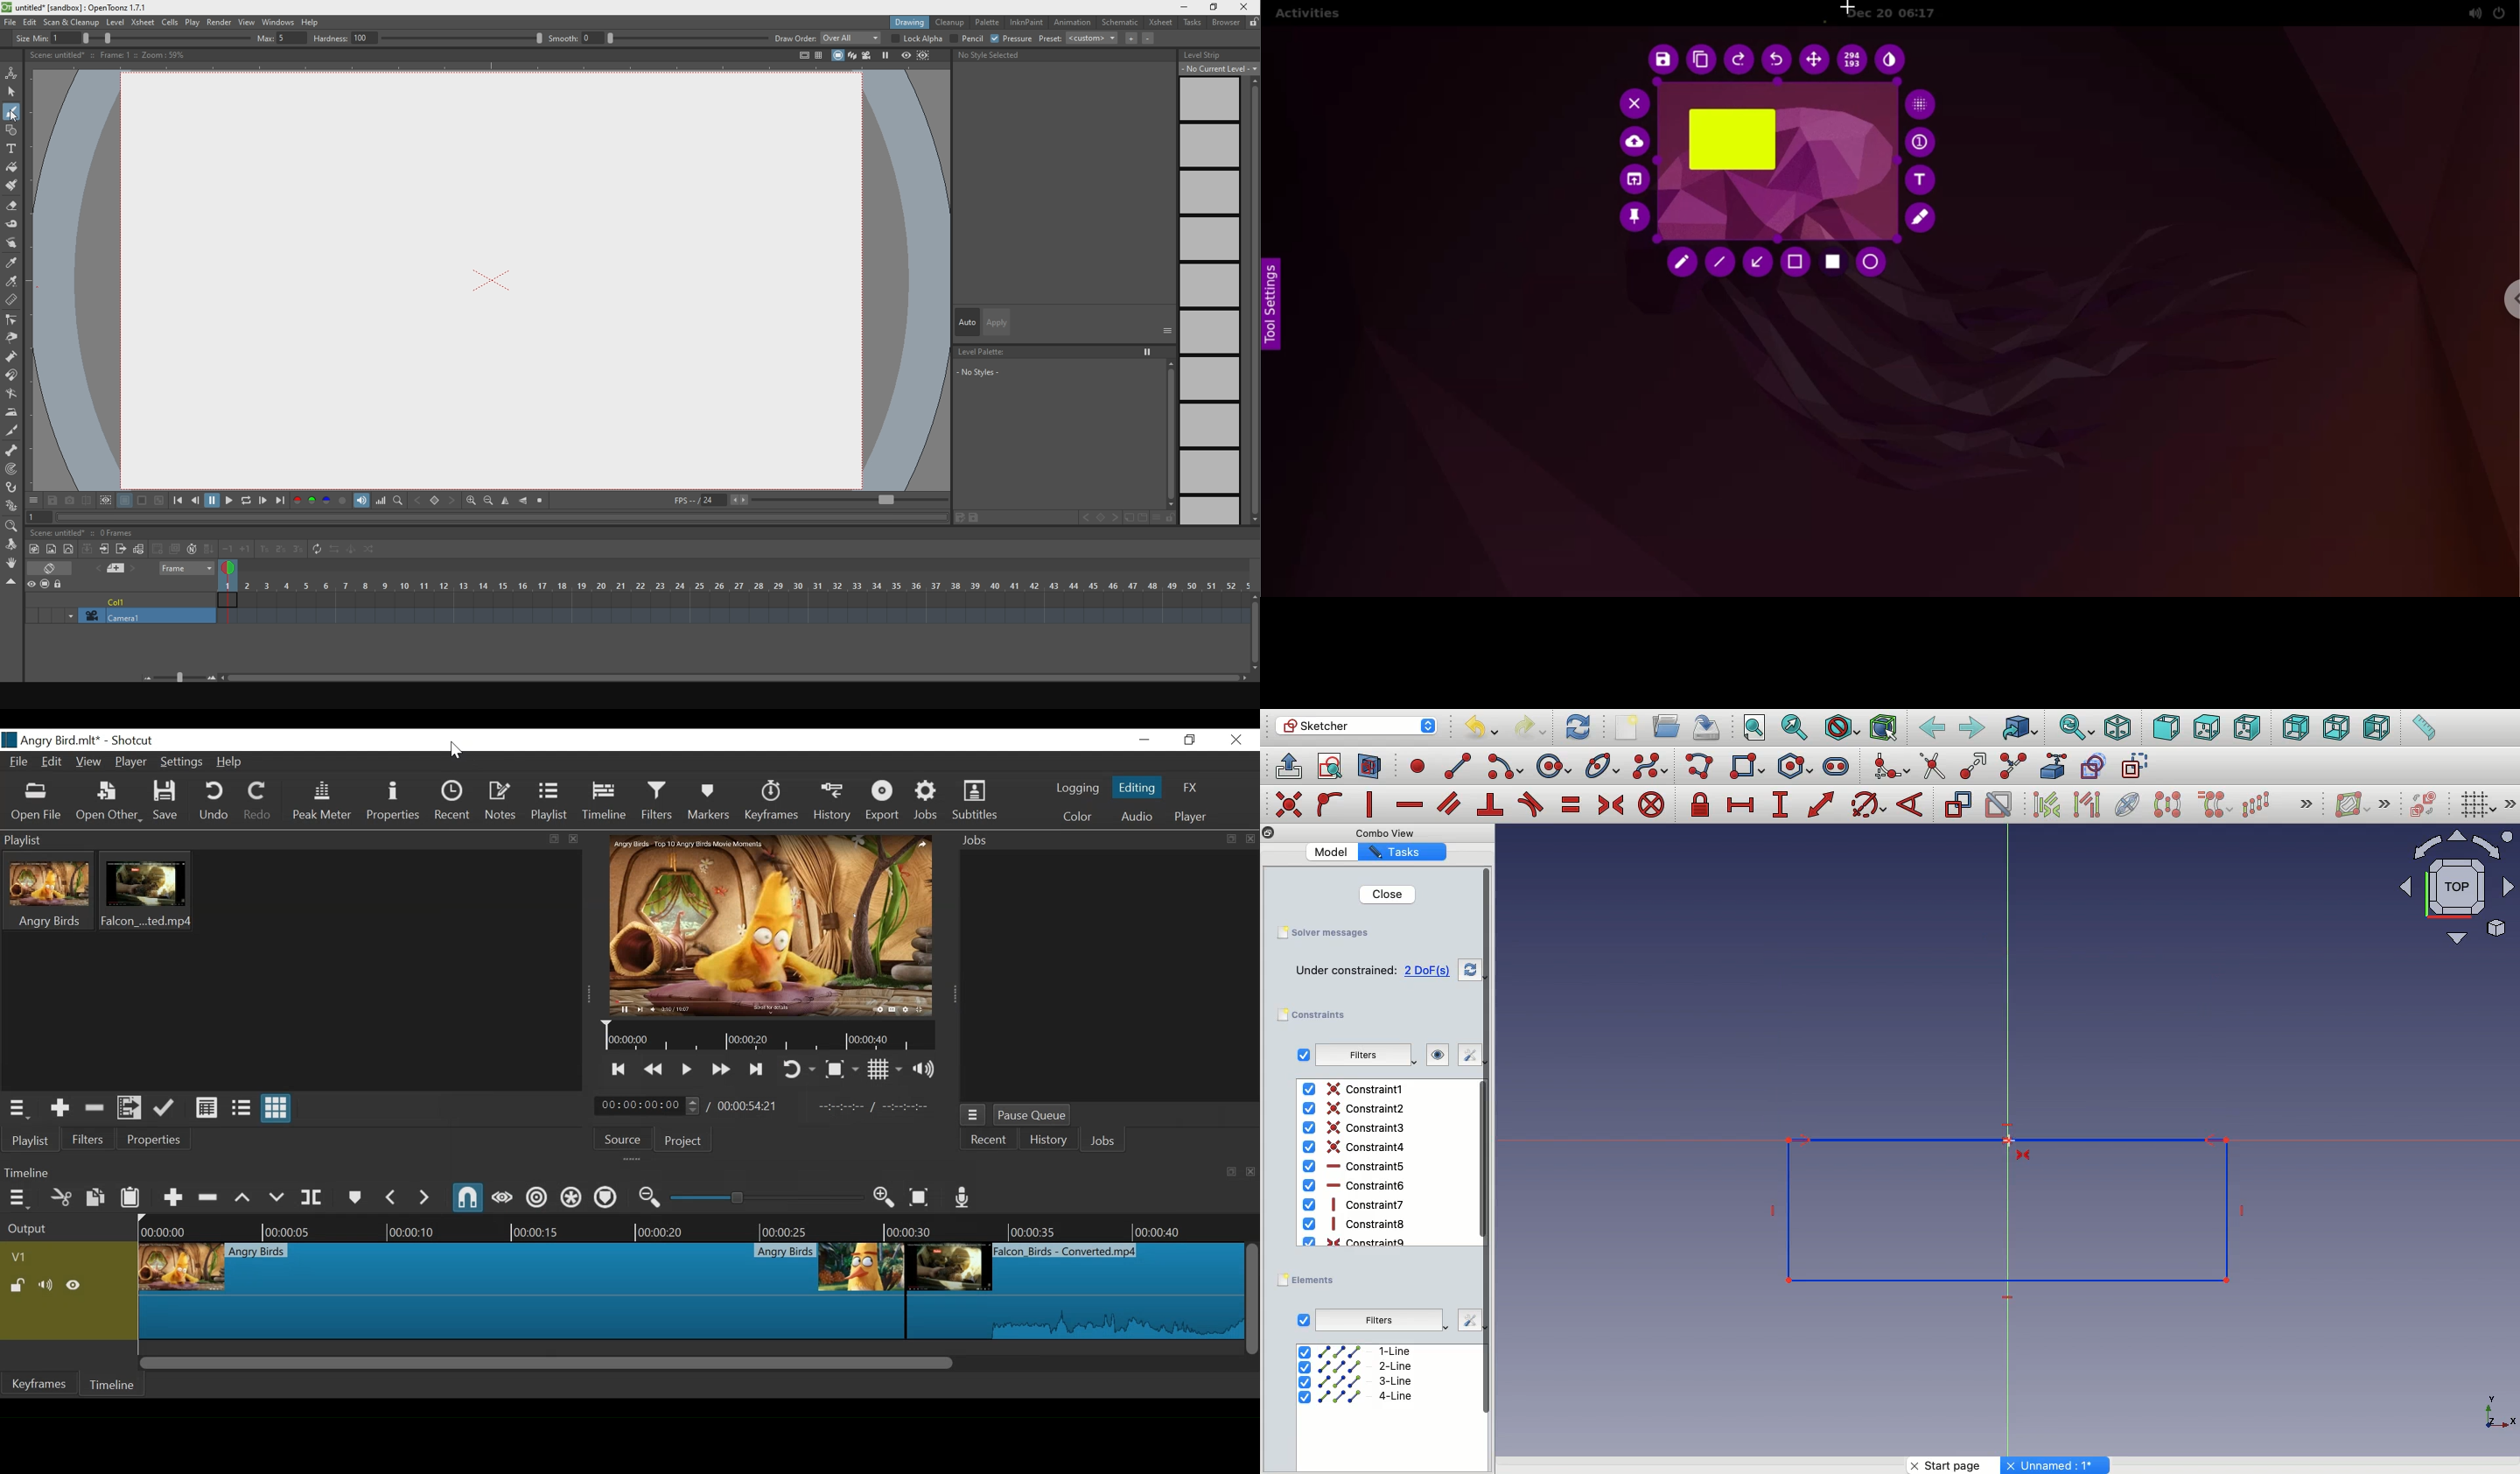 Image resolution: width=2520 pixels, height=1484 pixels. What do you see at coordinates (1076, 1292) in the screenshot?
I see `Clip ` at bounding box center [1076, 1292].